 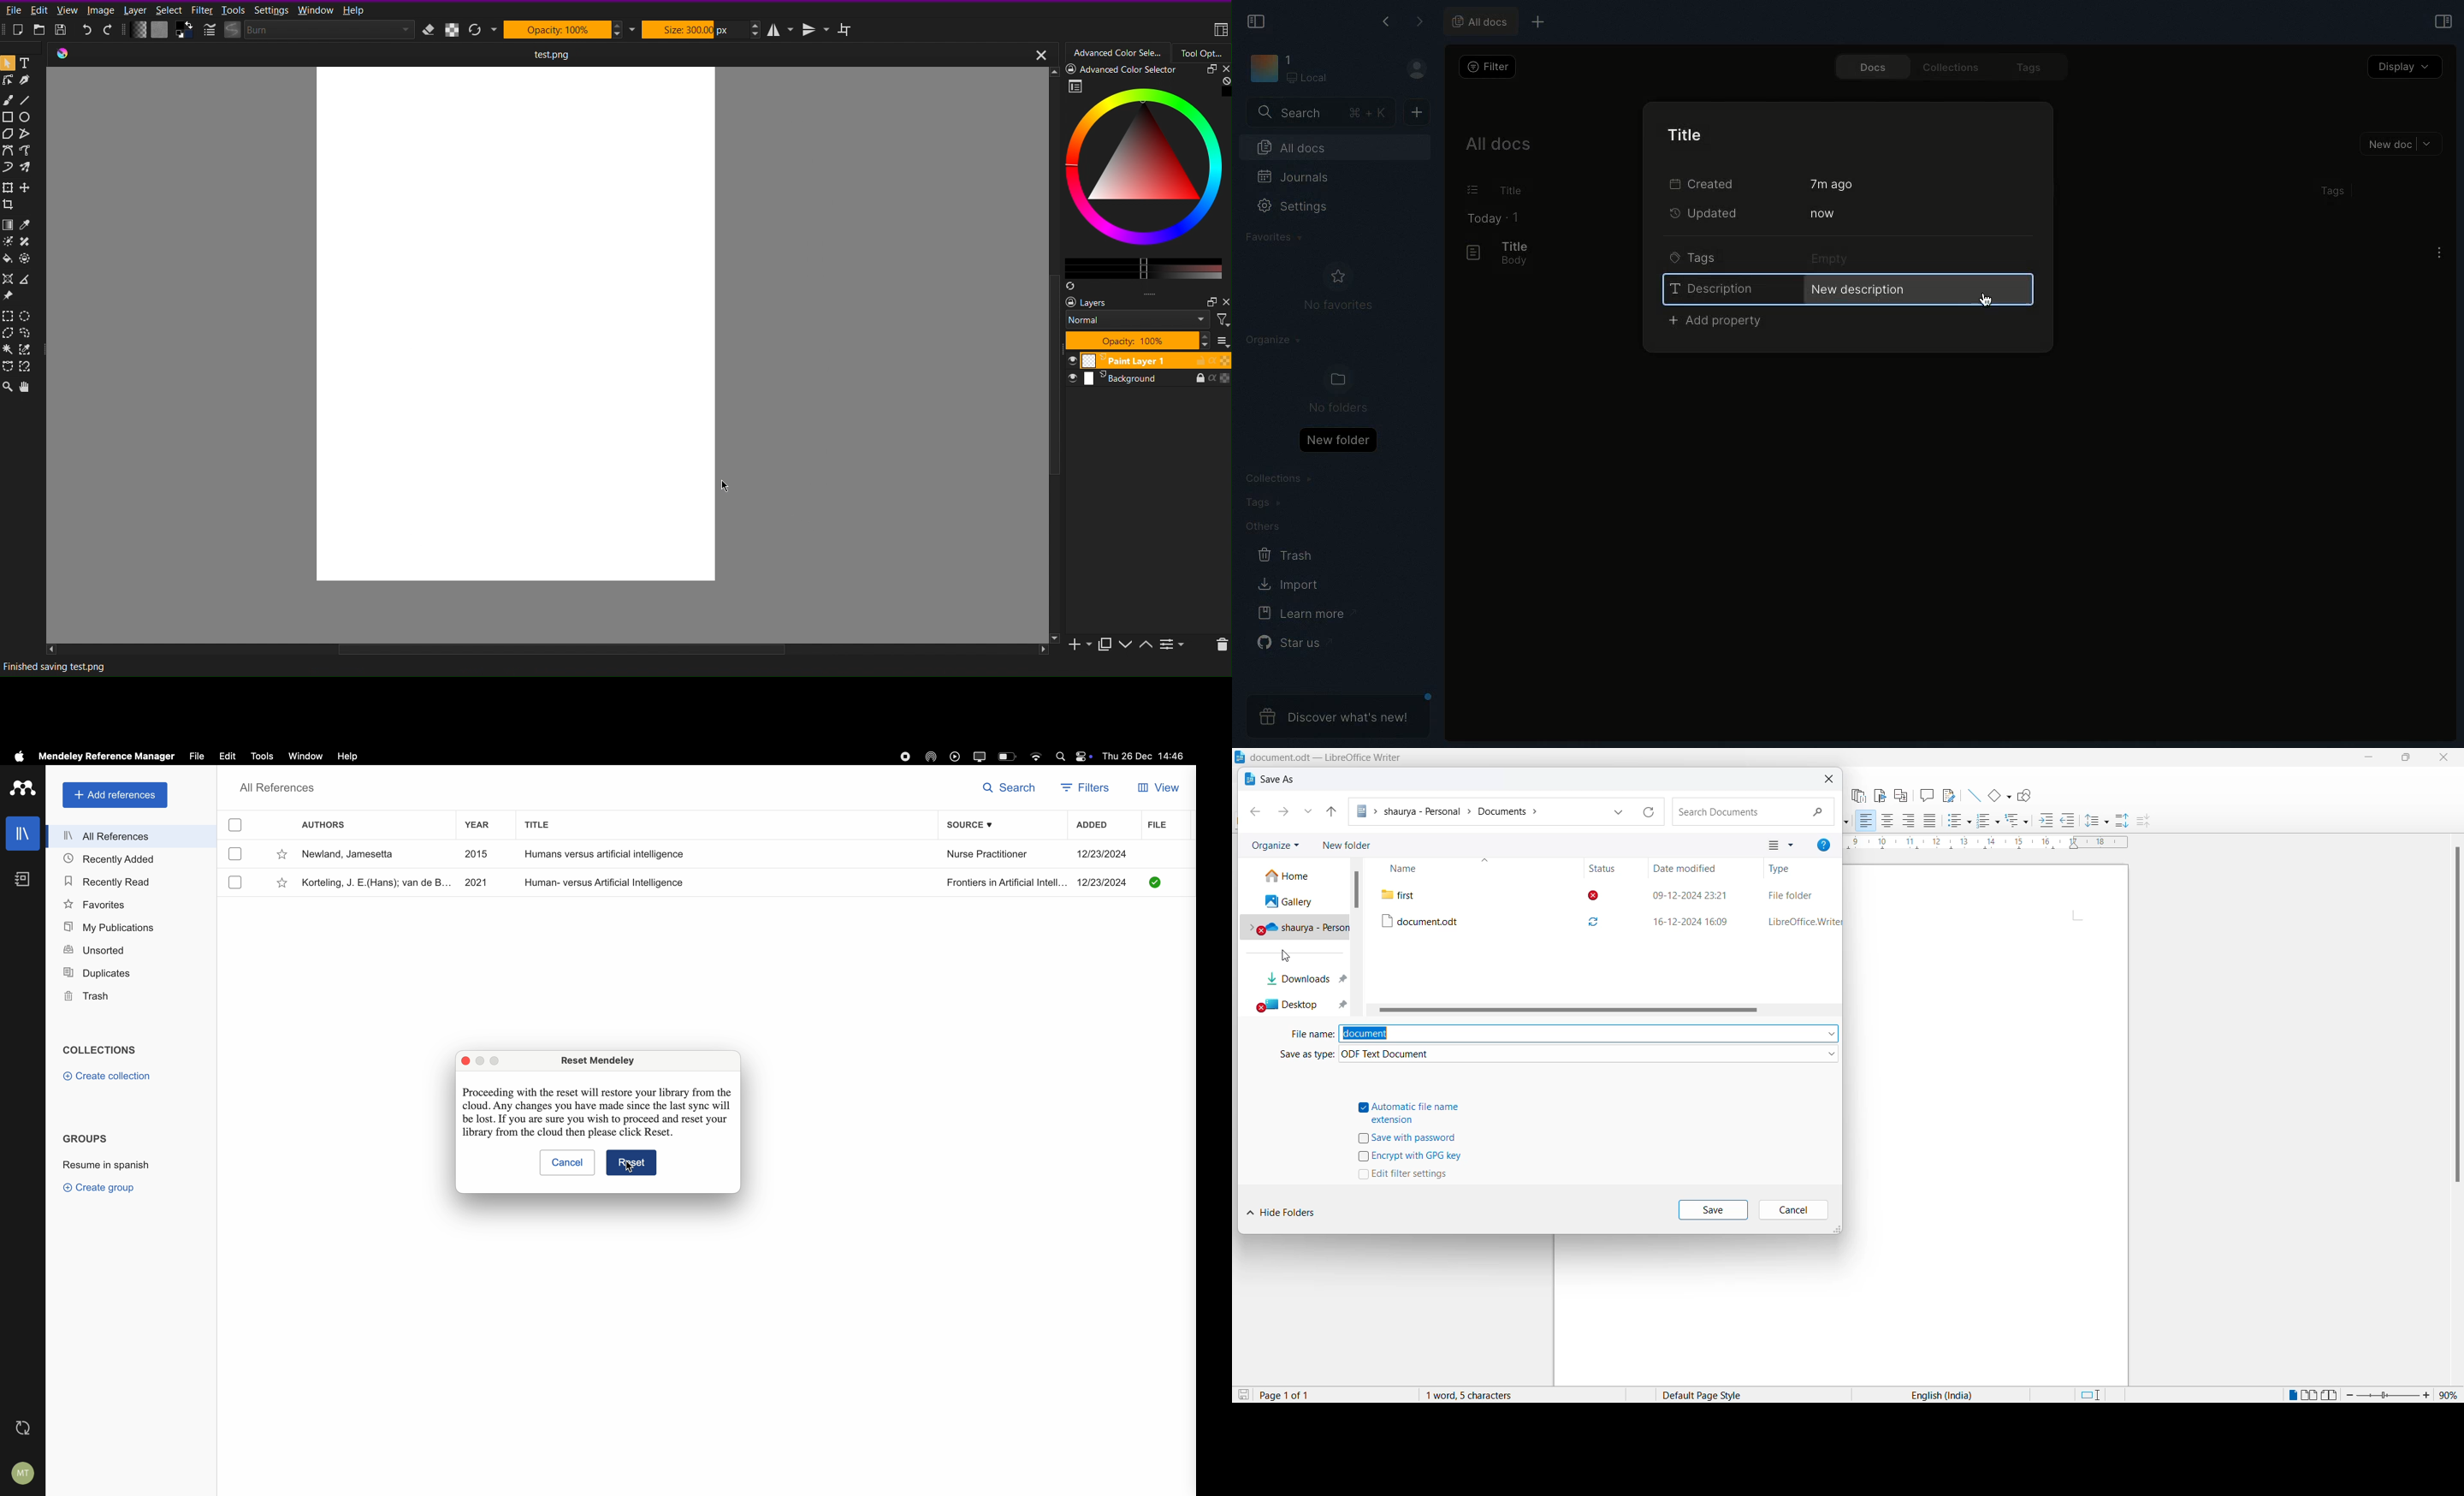 I want to click on Forward, so click(x=1419, y=23).